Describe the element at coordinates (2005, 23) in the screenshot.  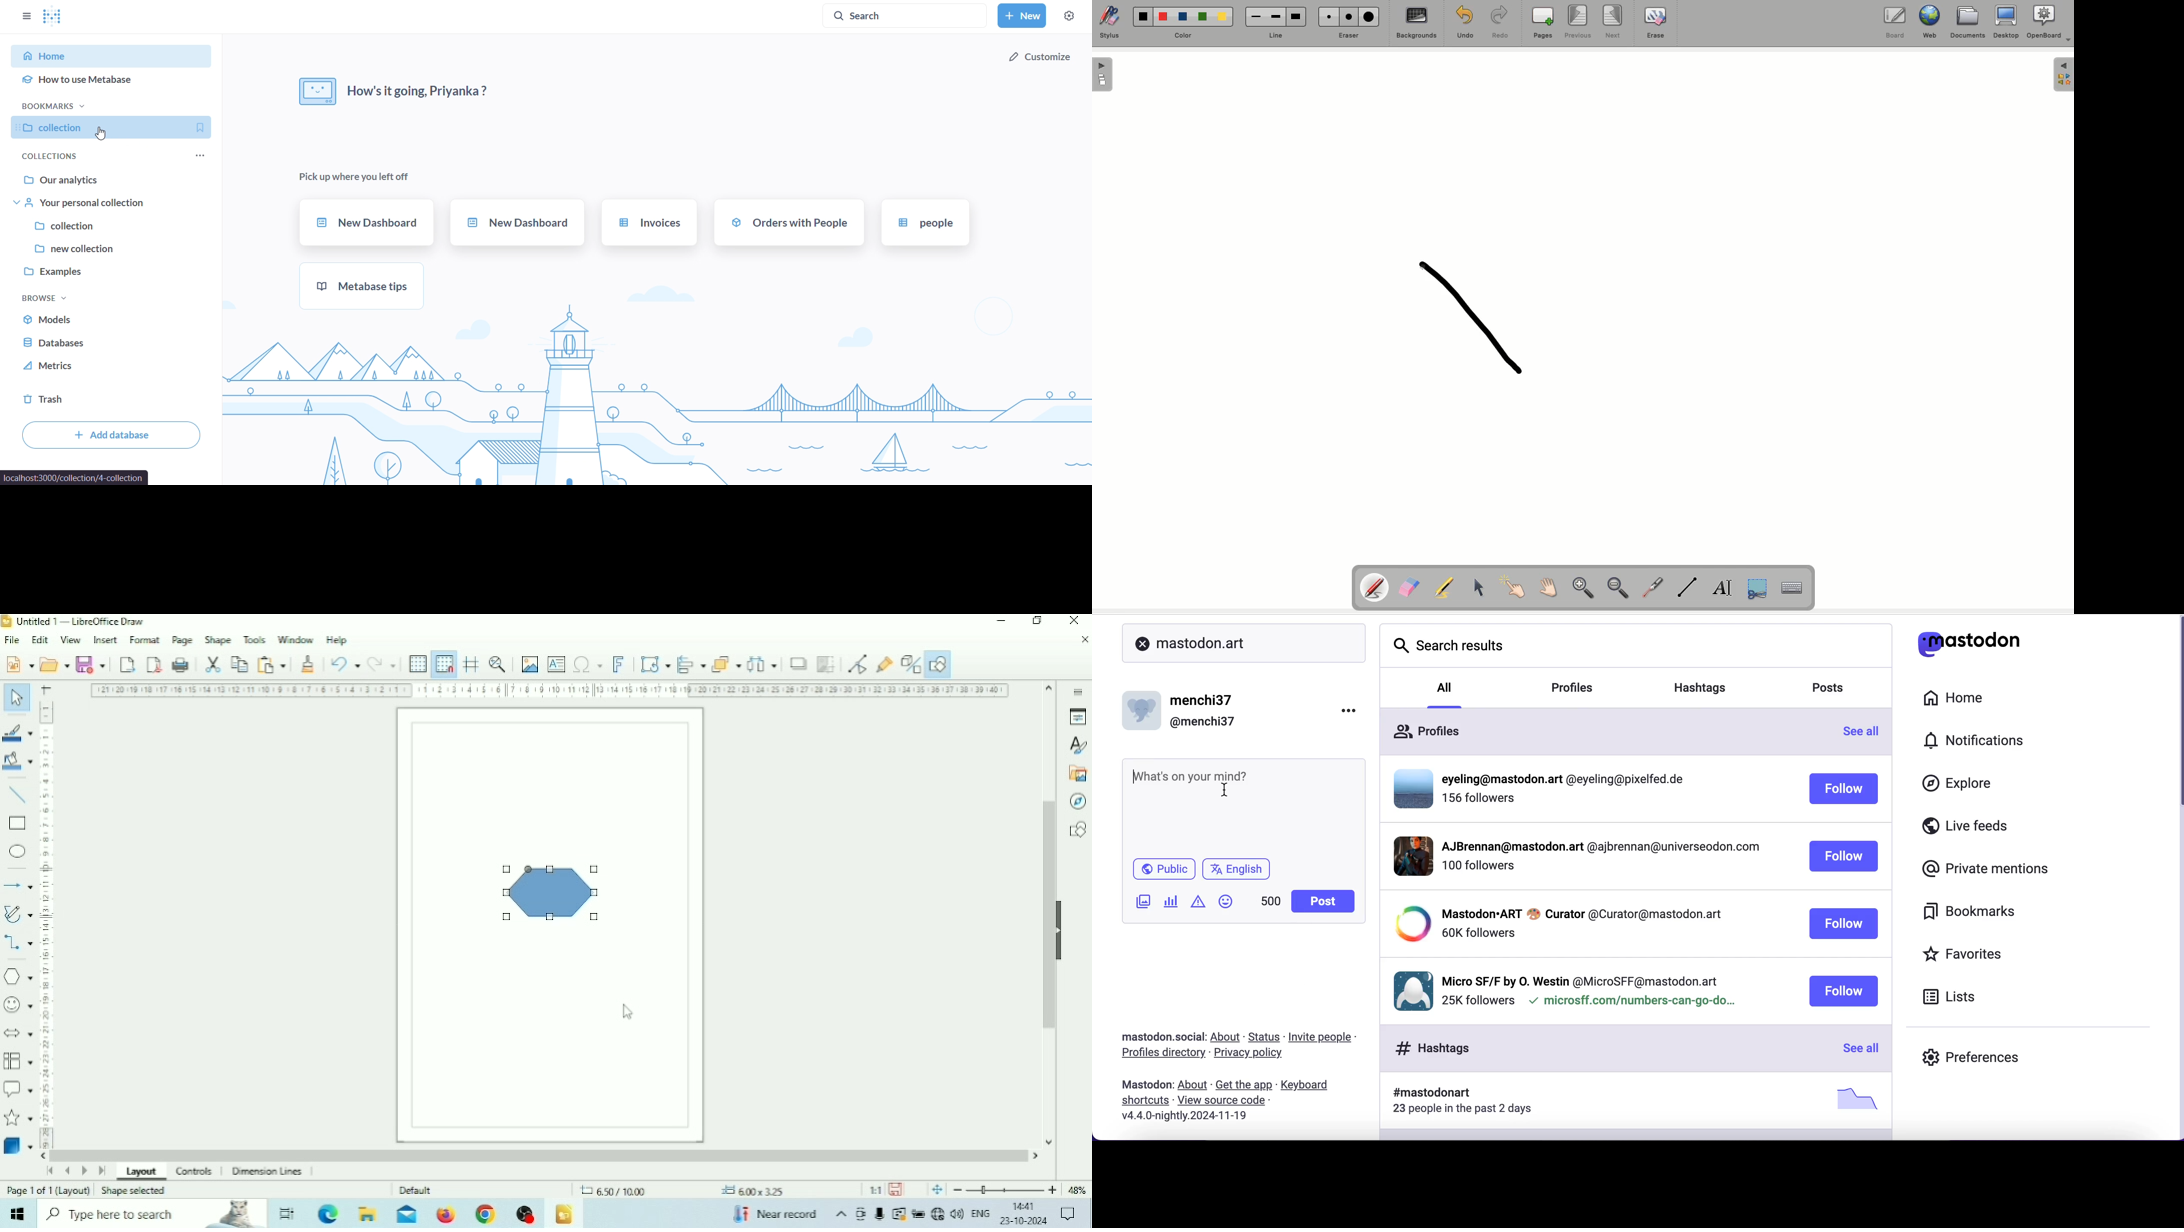
I see `Desktop` at that location.